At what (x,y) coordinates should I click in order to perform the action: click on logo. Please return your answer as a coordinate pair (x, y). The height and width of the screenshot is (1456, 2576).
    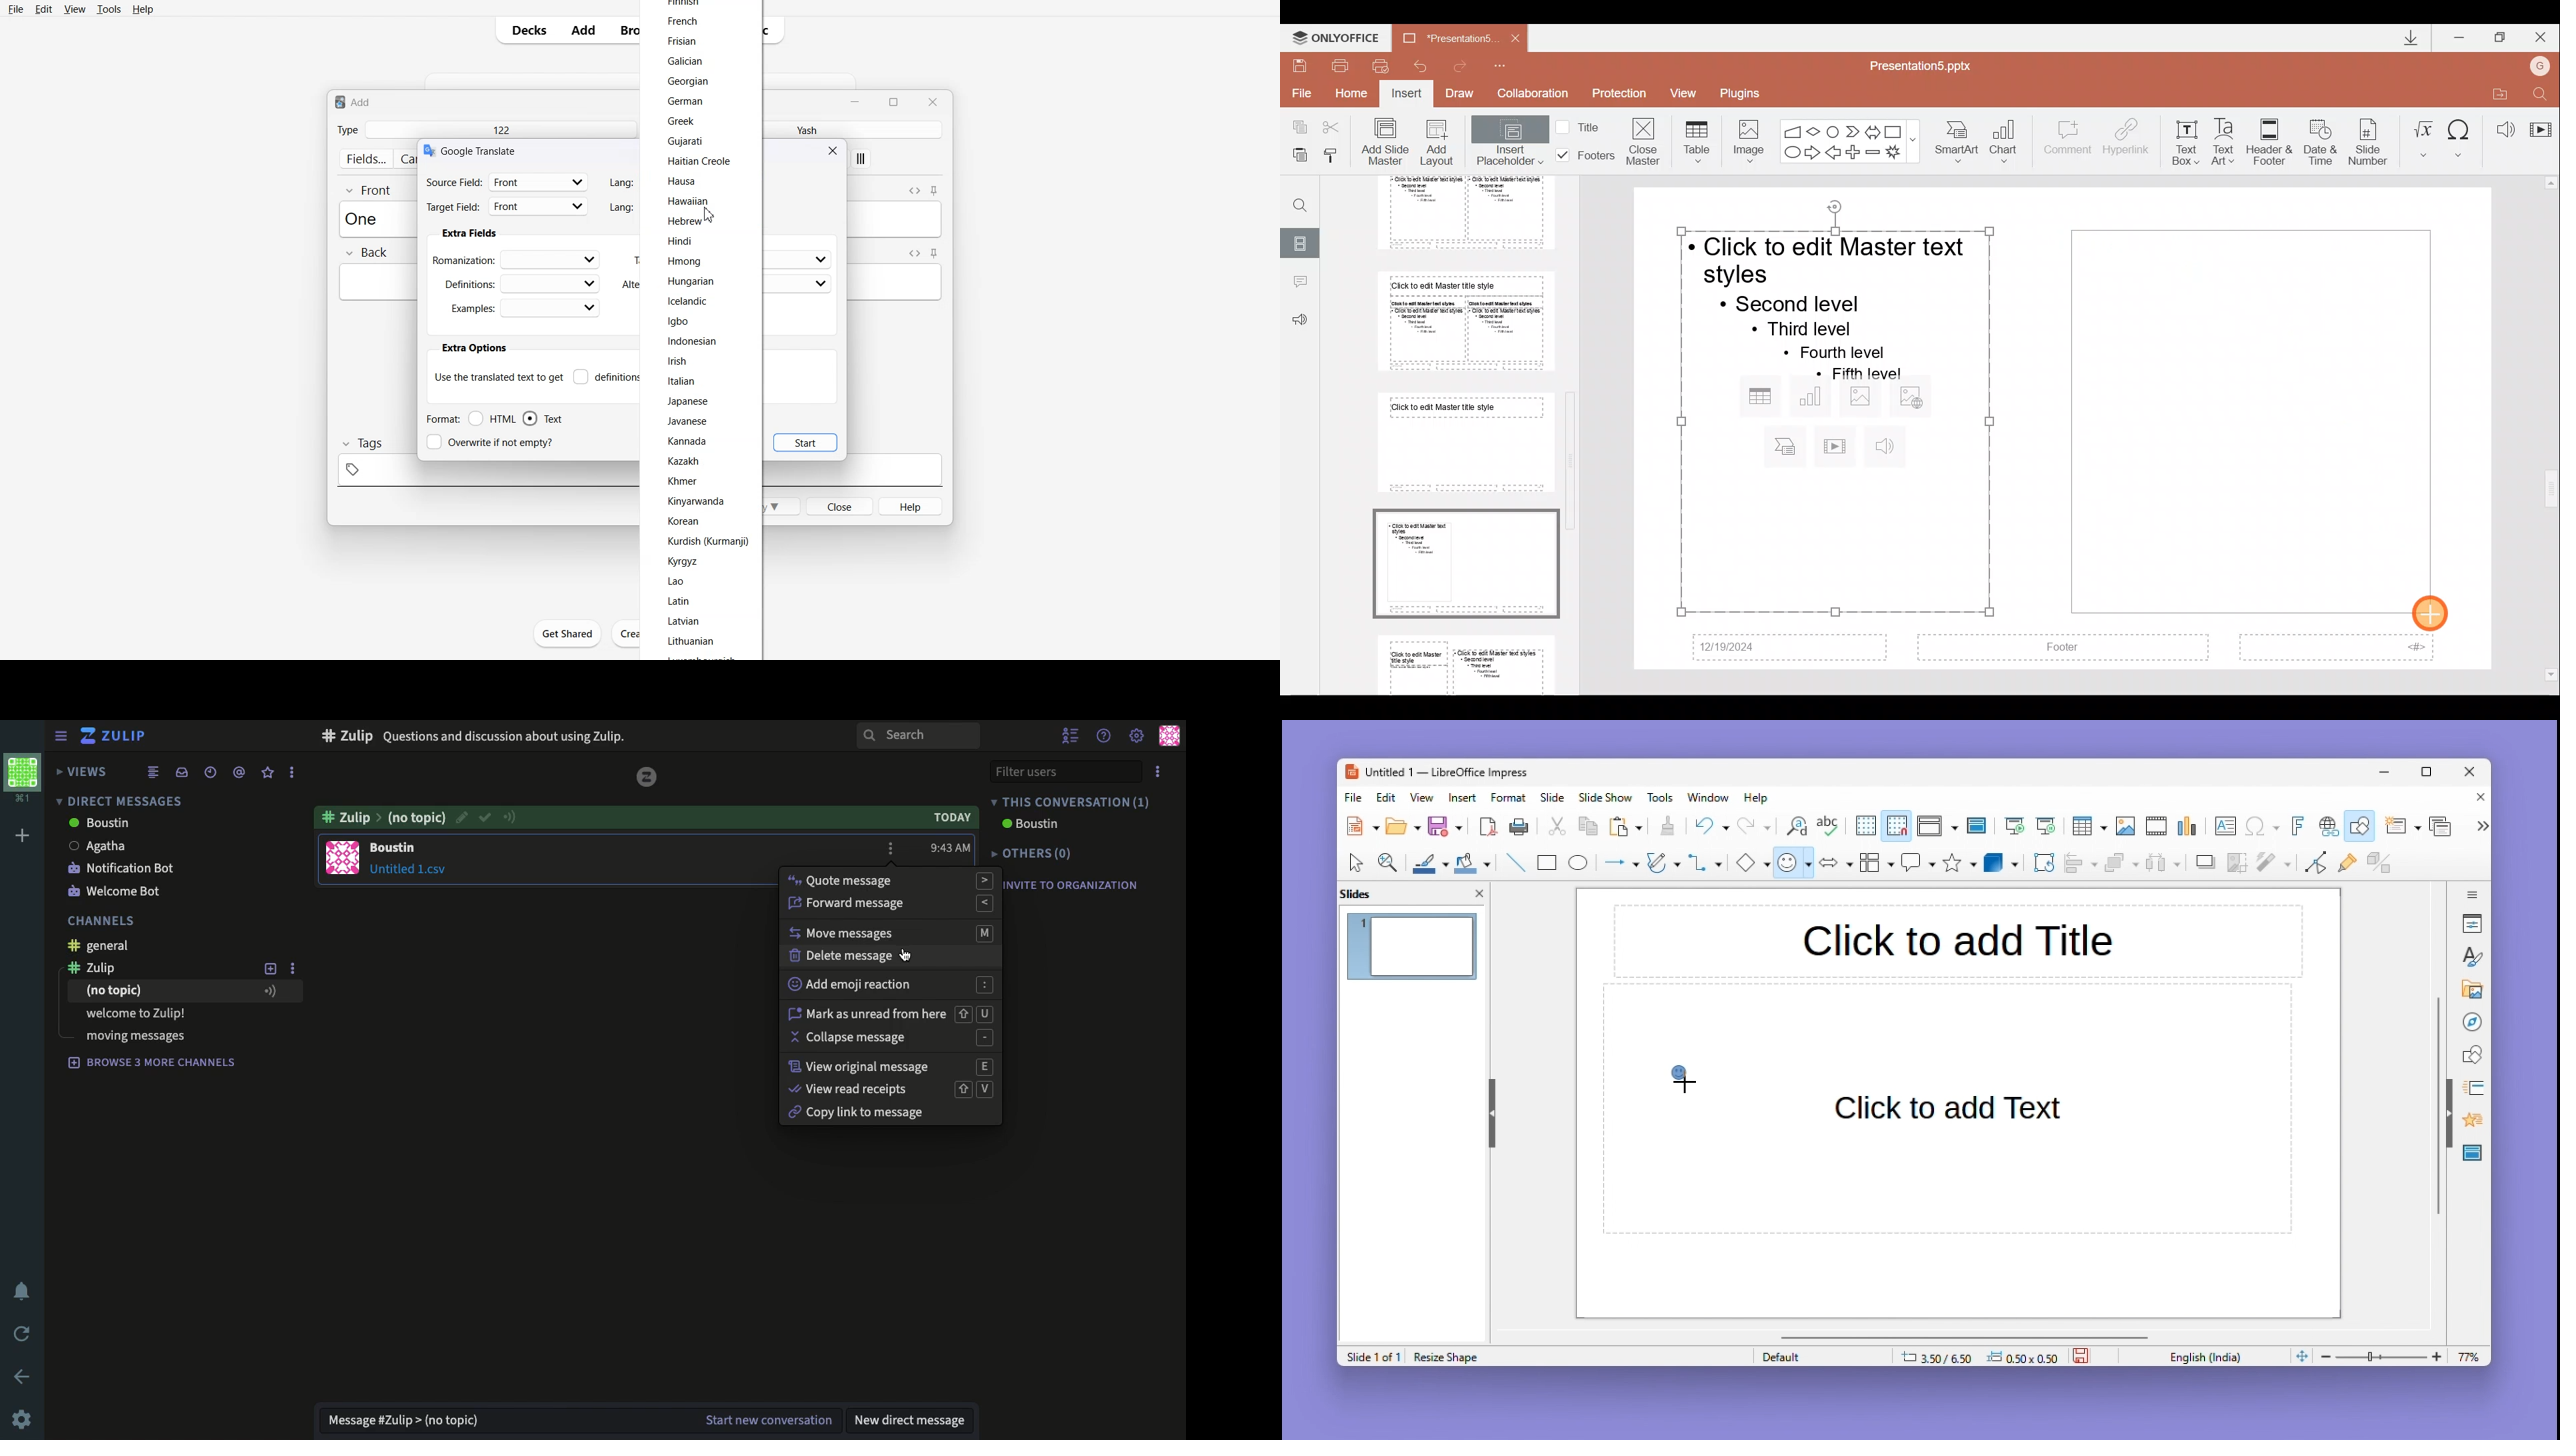
    Looking at the image, I should click on (428, 151).